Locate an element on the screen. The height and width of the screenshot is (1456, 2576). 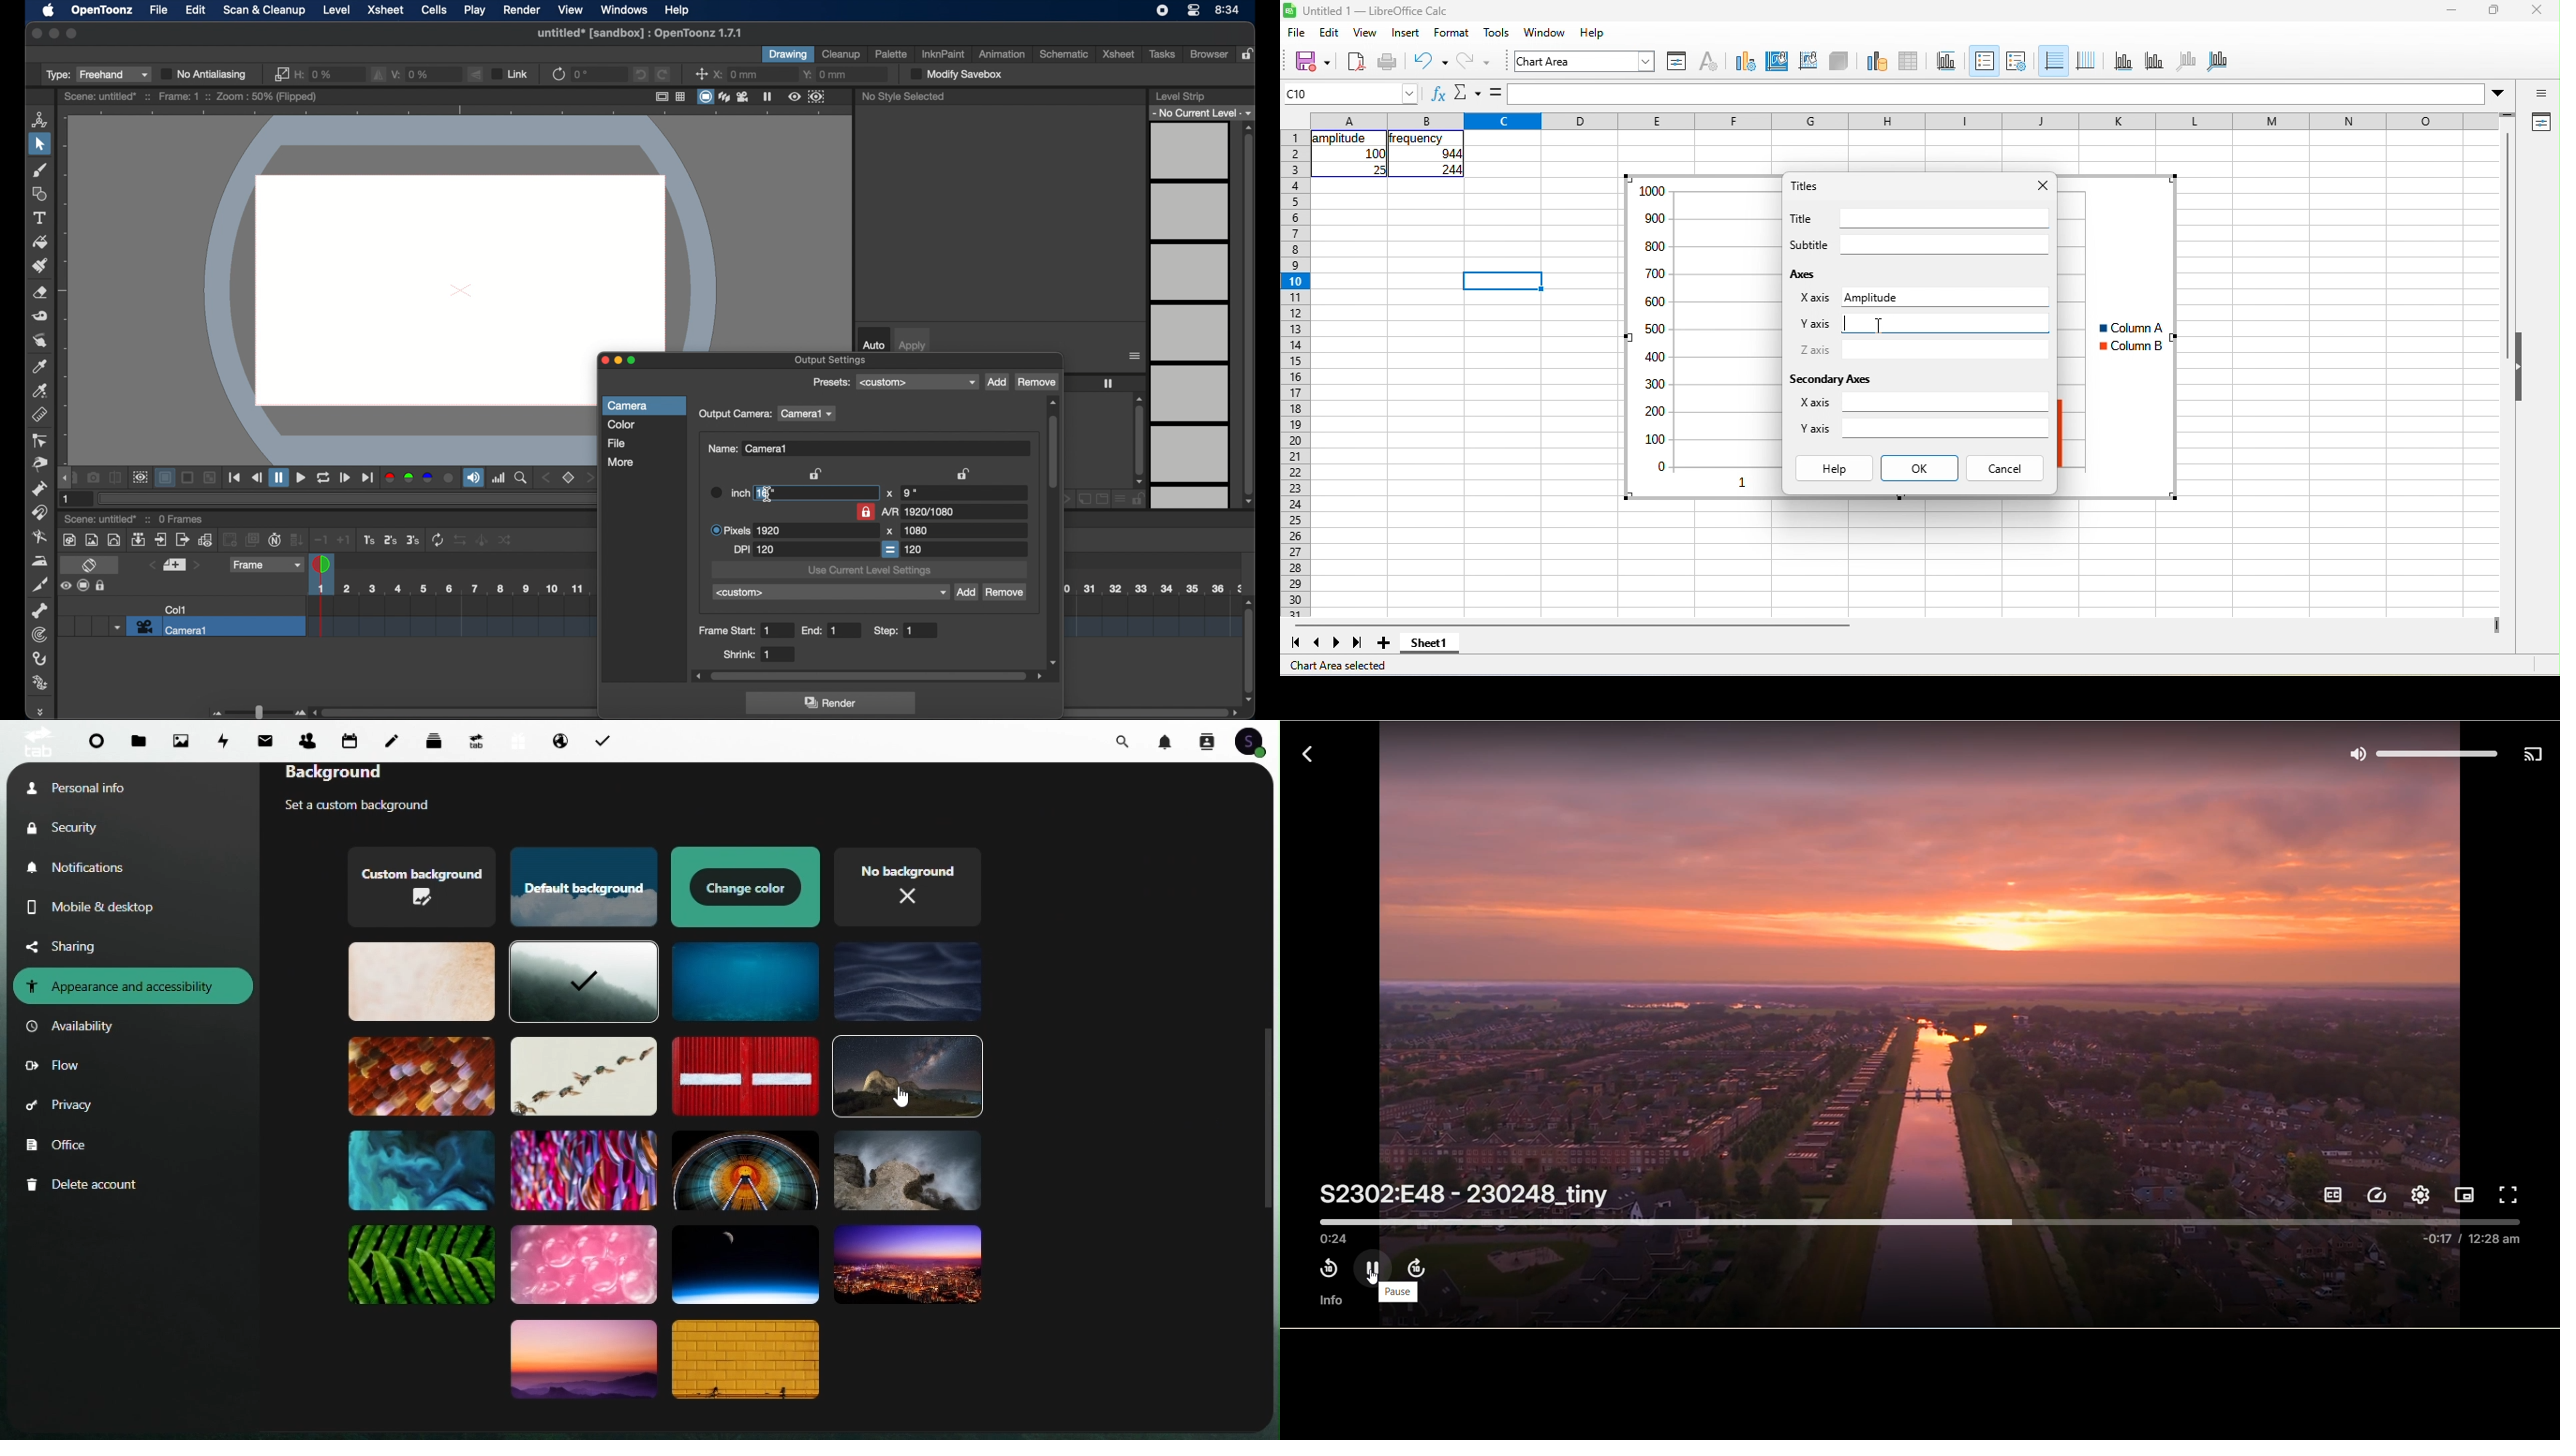
view modes is located at coordinates (724, 97).